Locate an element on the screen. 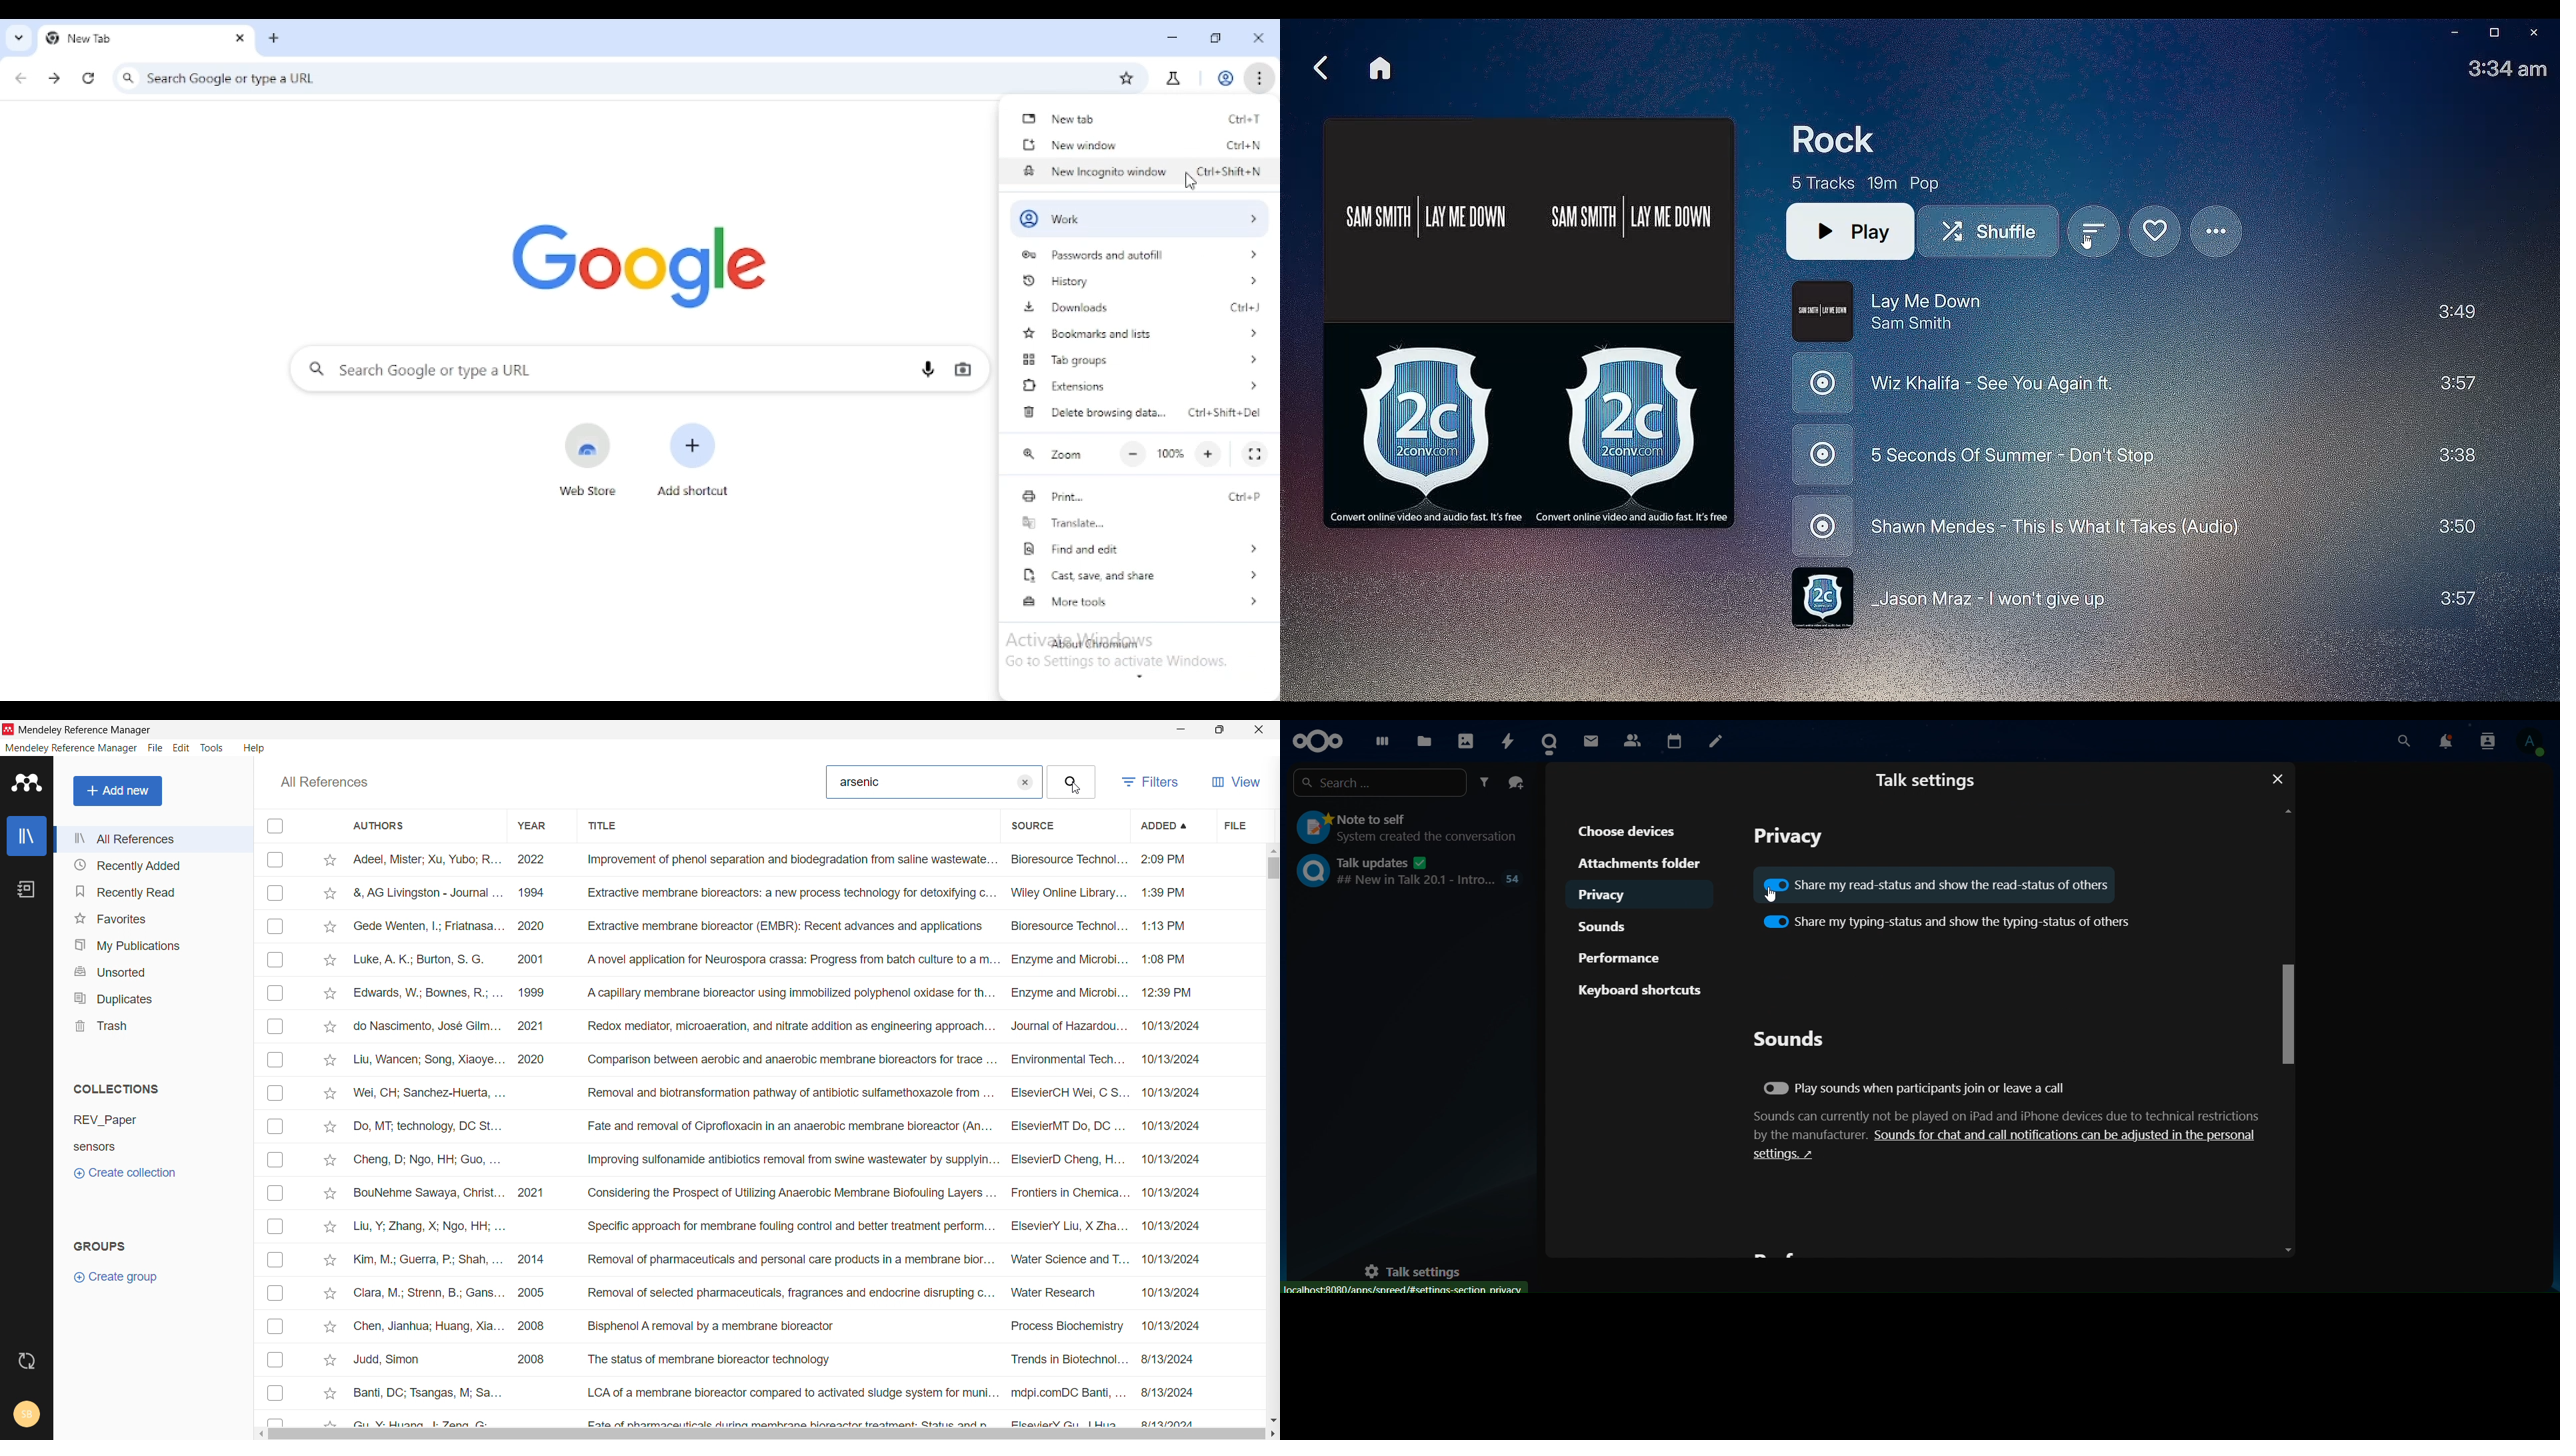  5 Seconds of Summer- Don't stop is located at coordinates (2127, 458).